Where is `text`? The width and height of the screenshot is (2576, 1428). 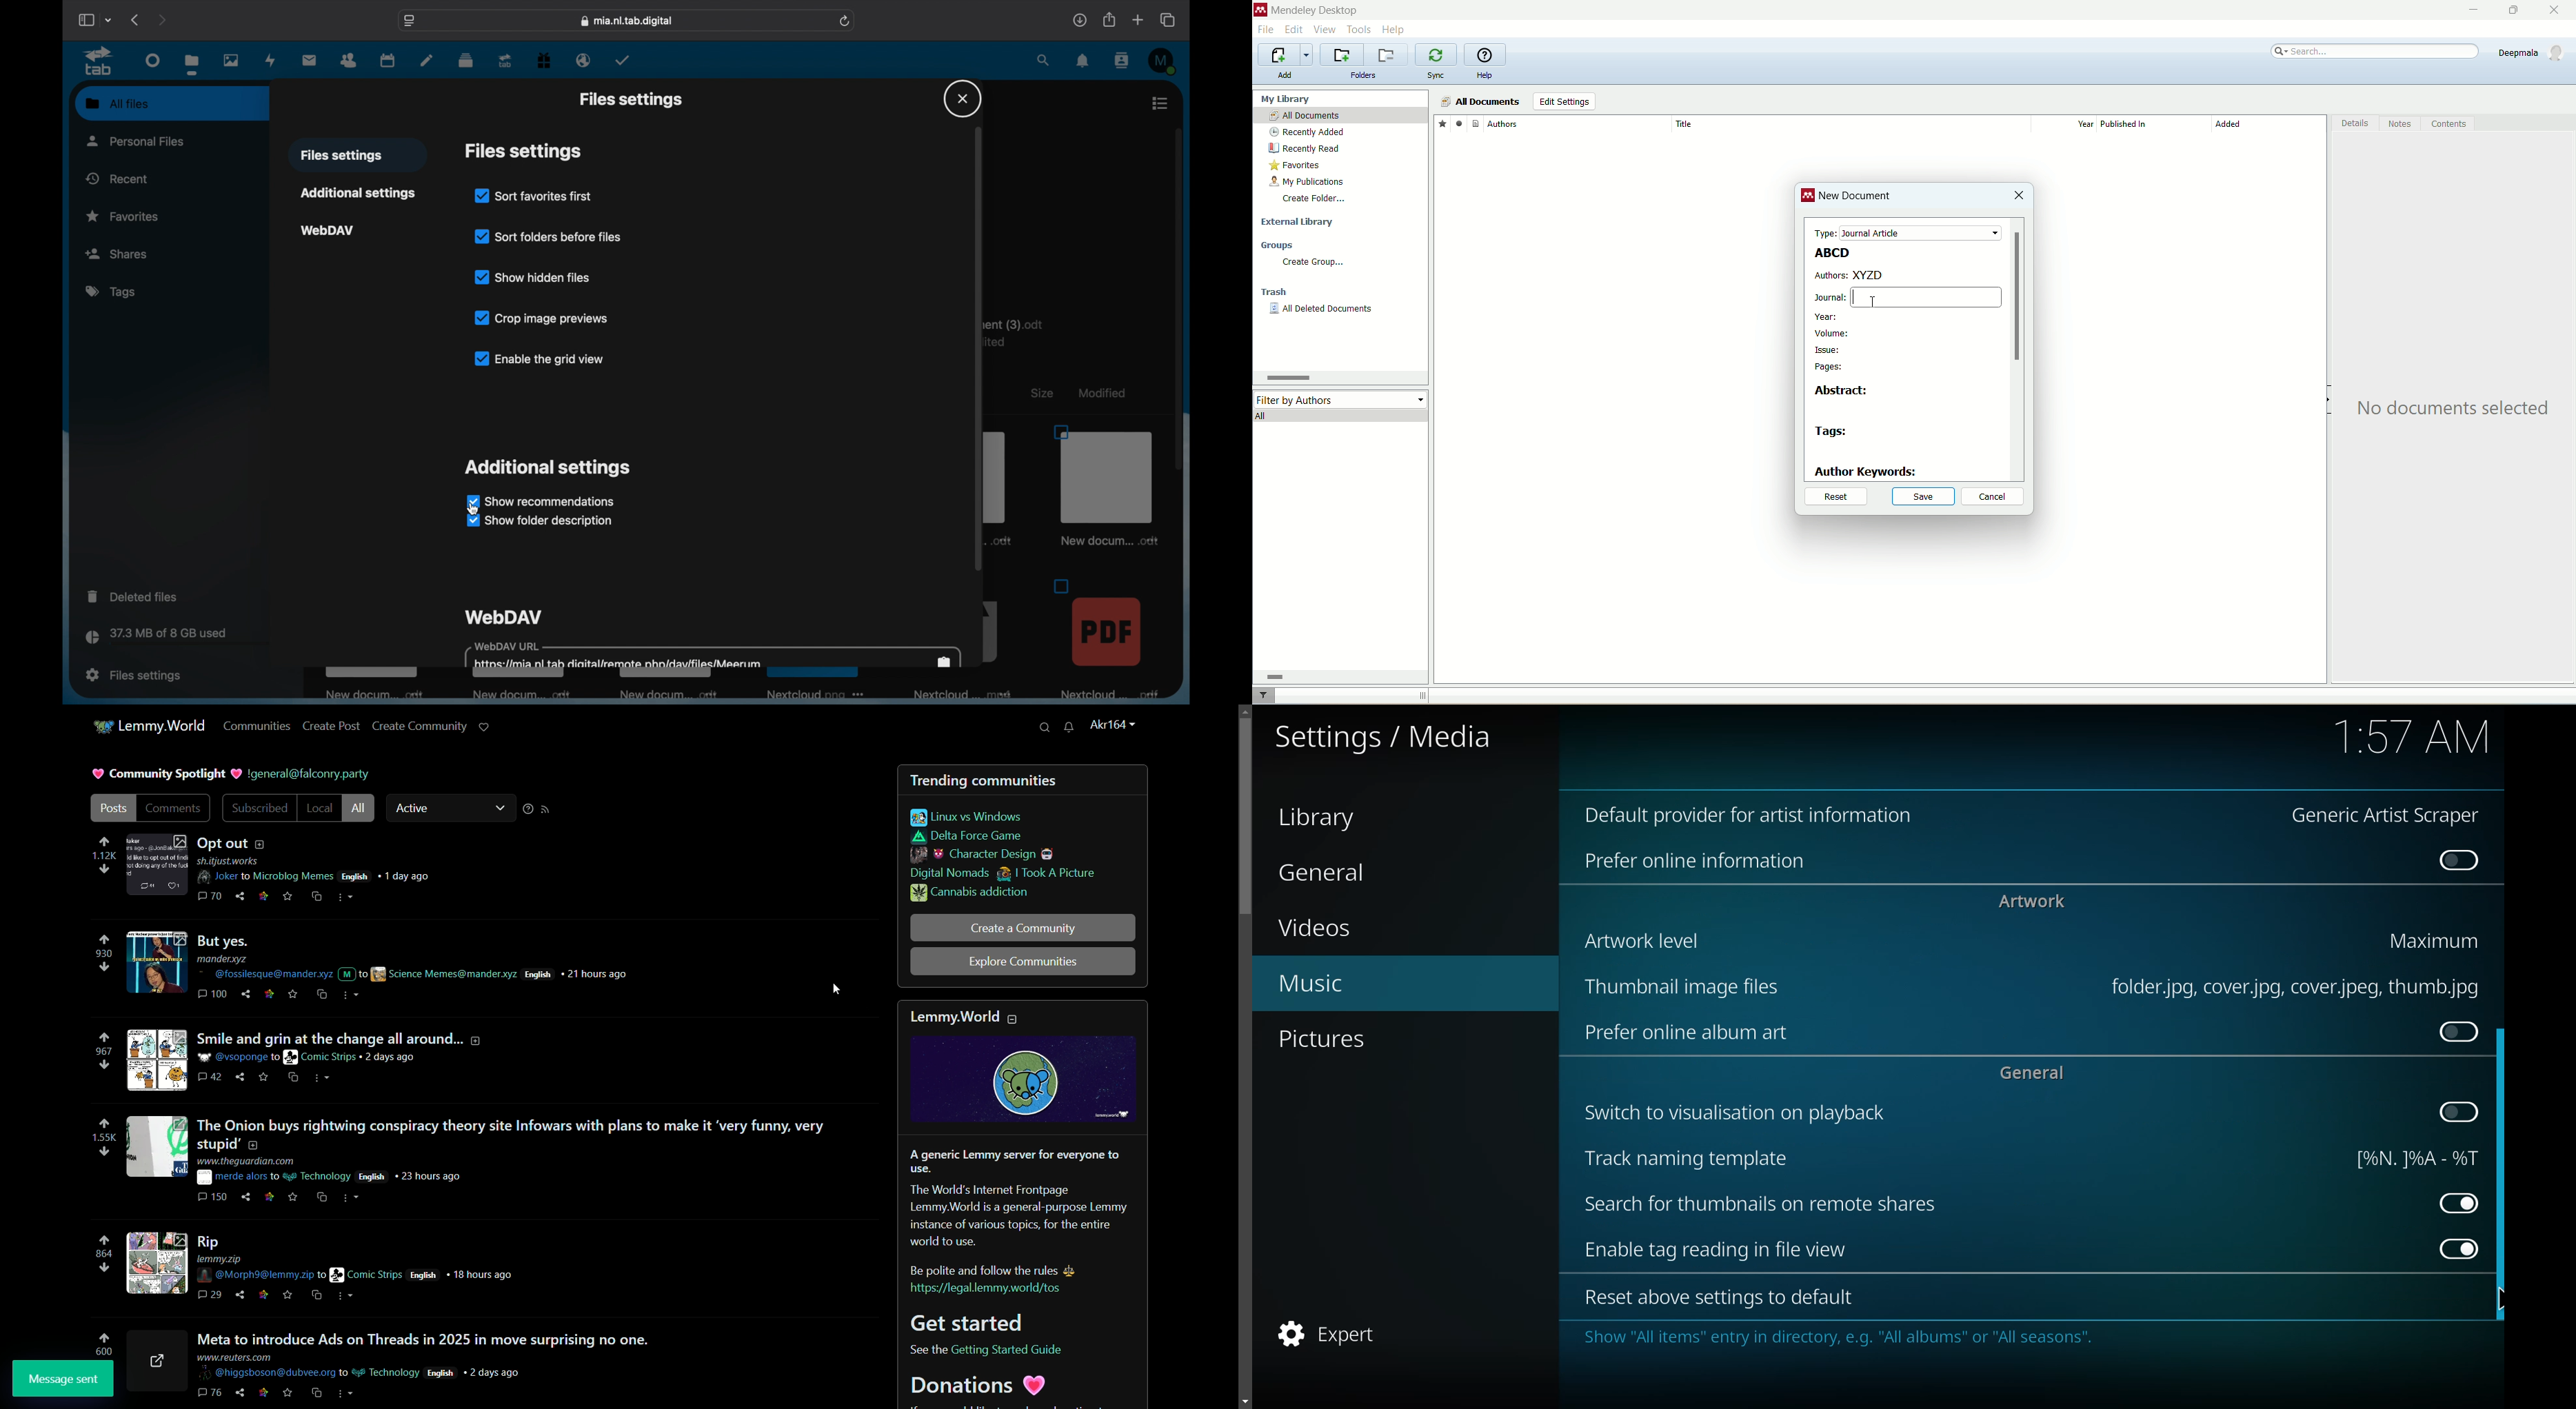 text is located at coordinates (2457, 409).